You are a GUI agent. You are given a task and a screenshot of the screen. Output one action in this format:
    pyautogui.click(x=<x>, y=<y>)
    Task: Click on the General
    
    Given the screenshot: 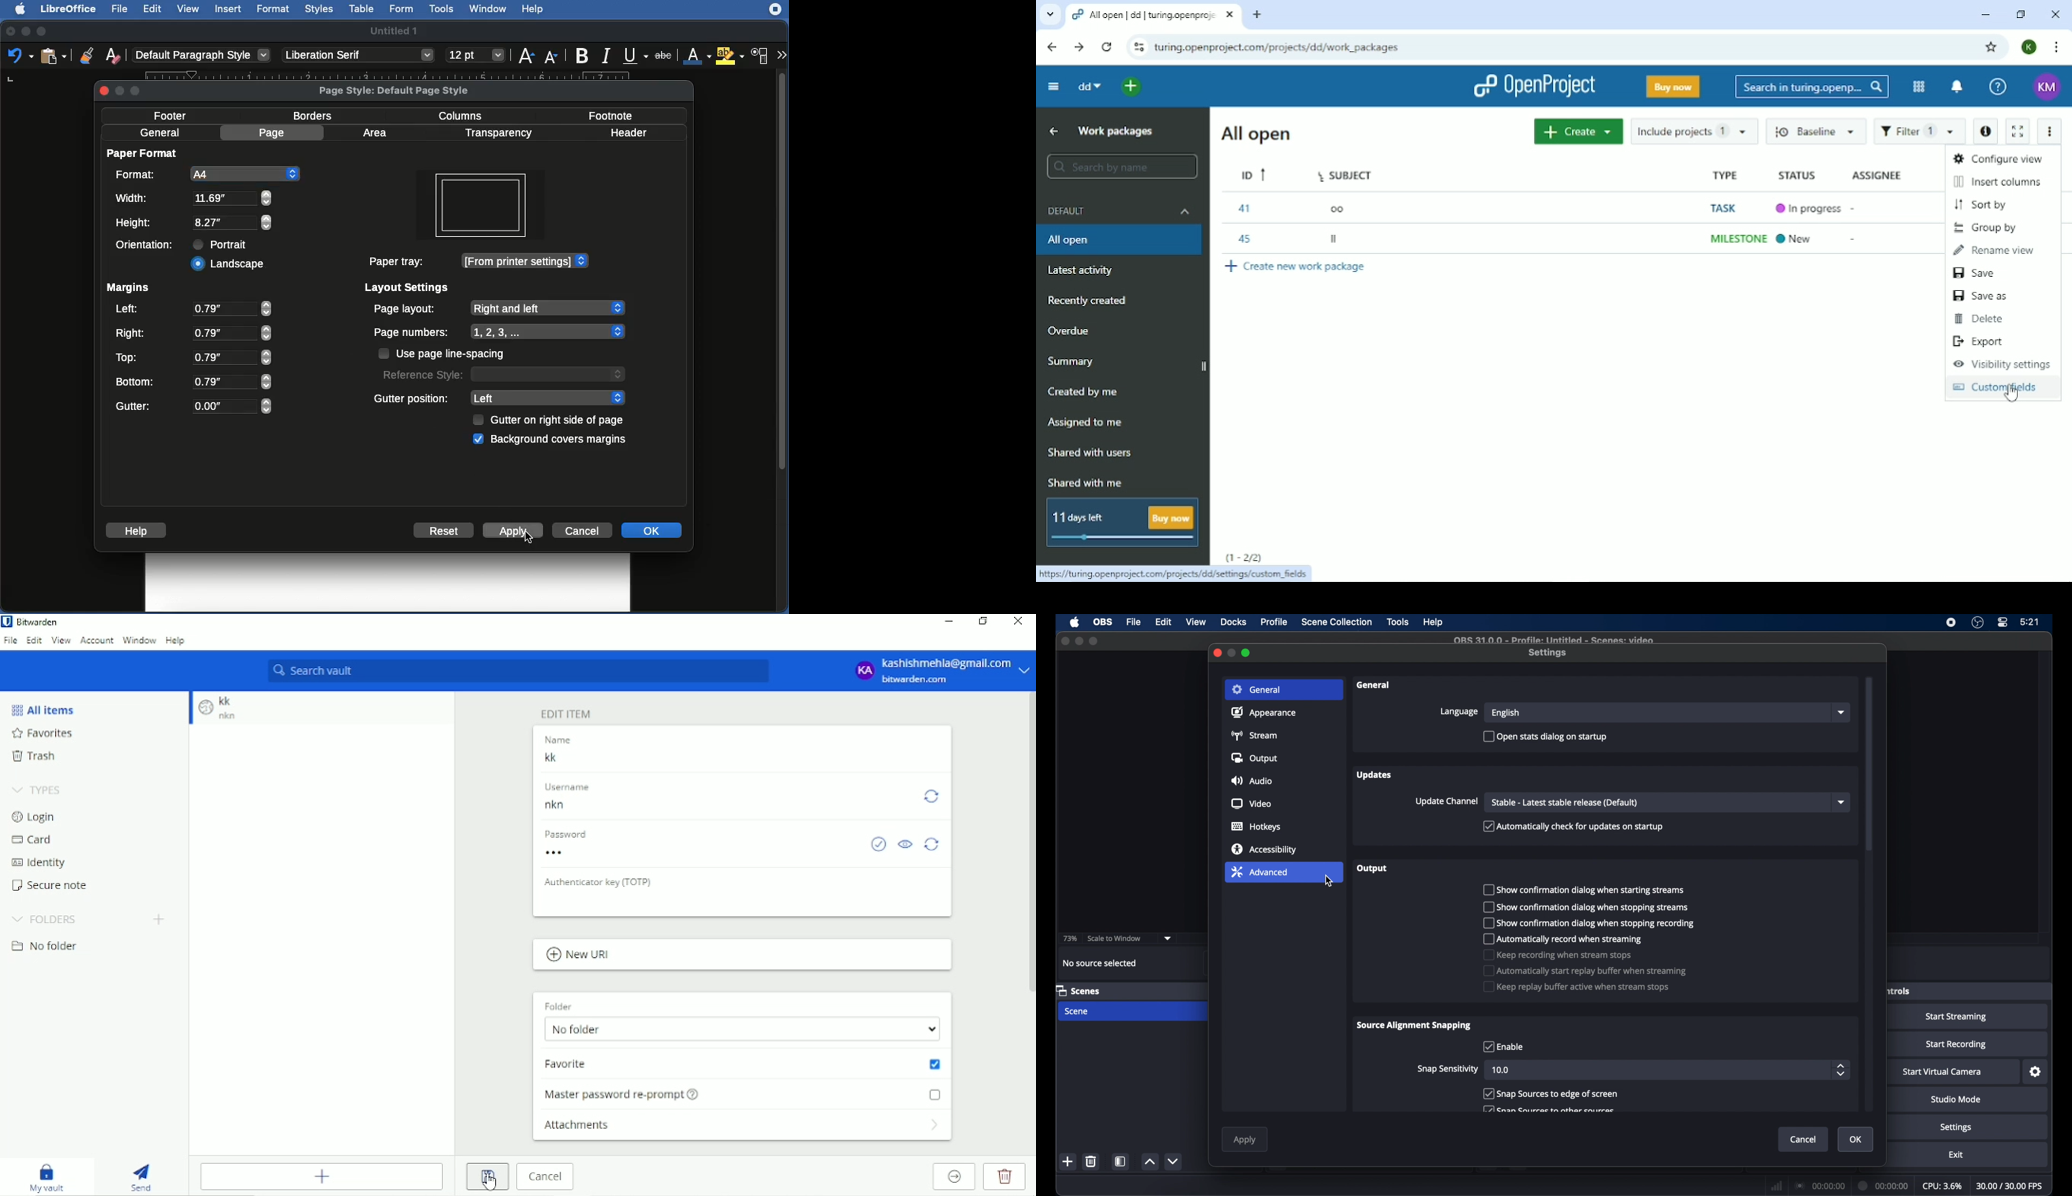 What is the action you would take?
    pyautogui.click(x=161, y=132)
    